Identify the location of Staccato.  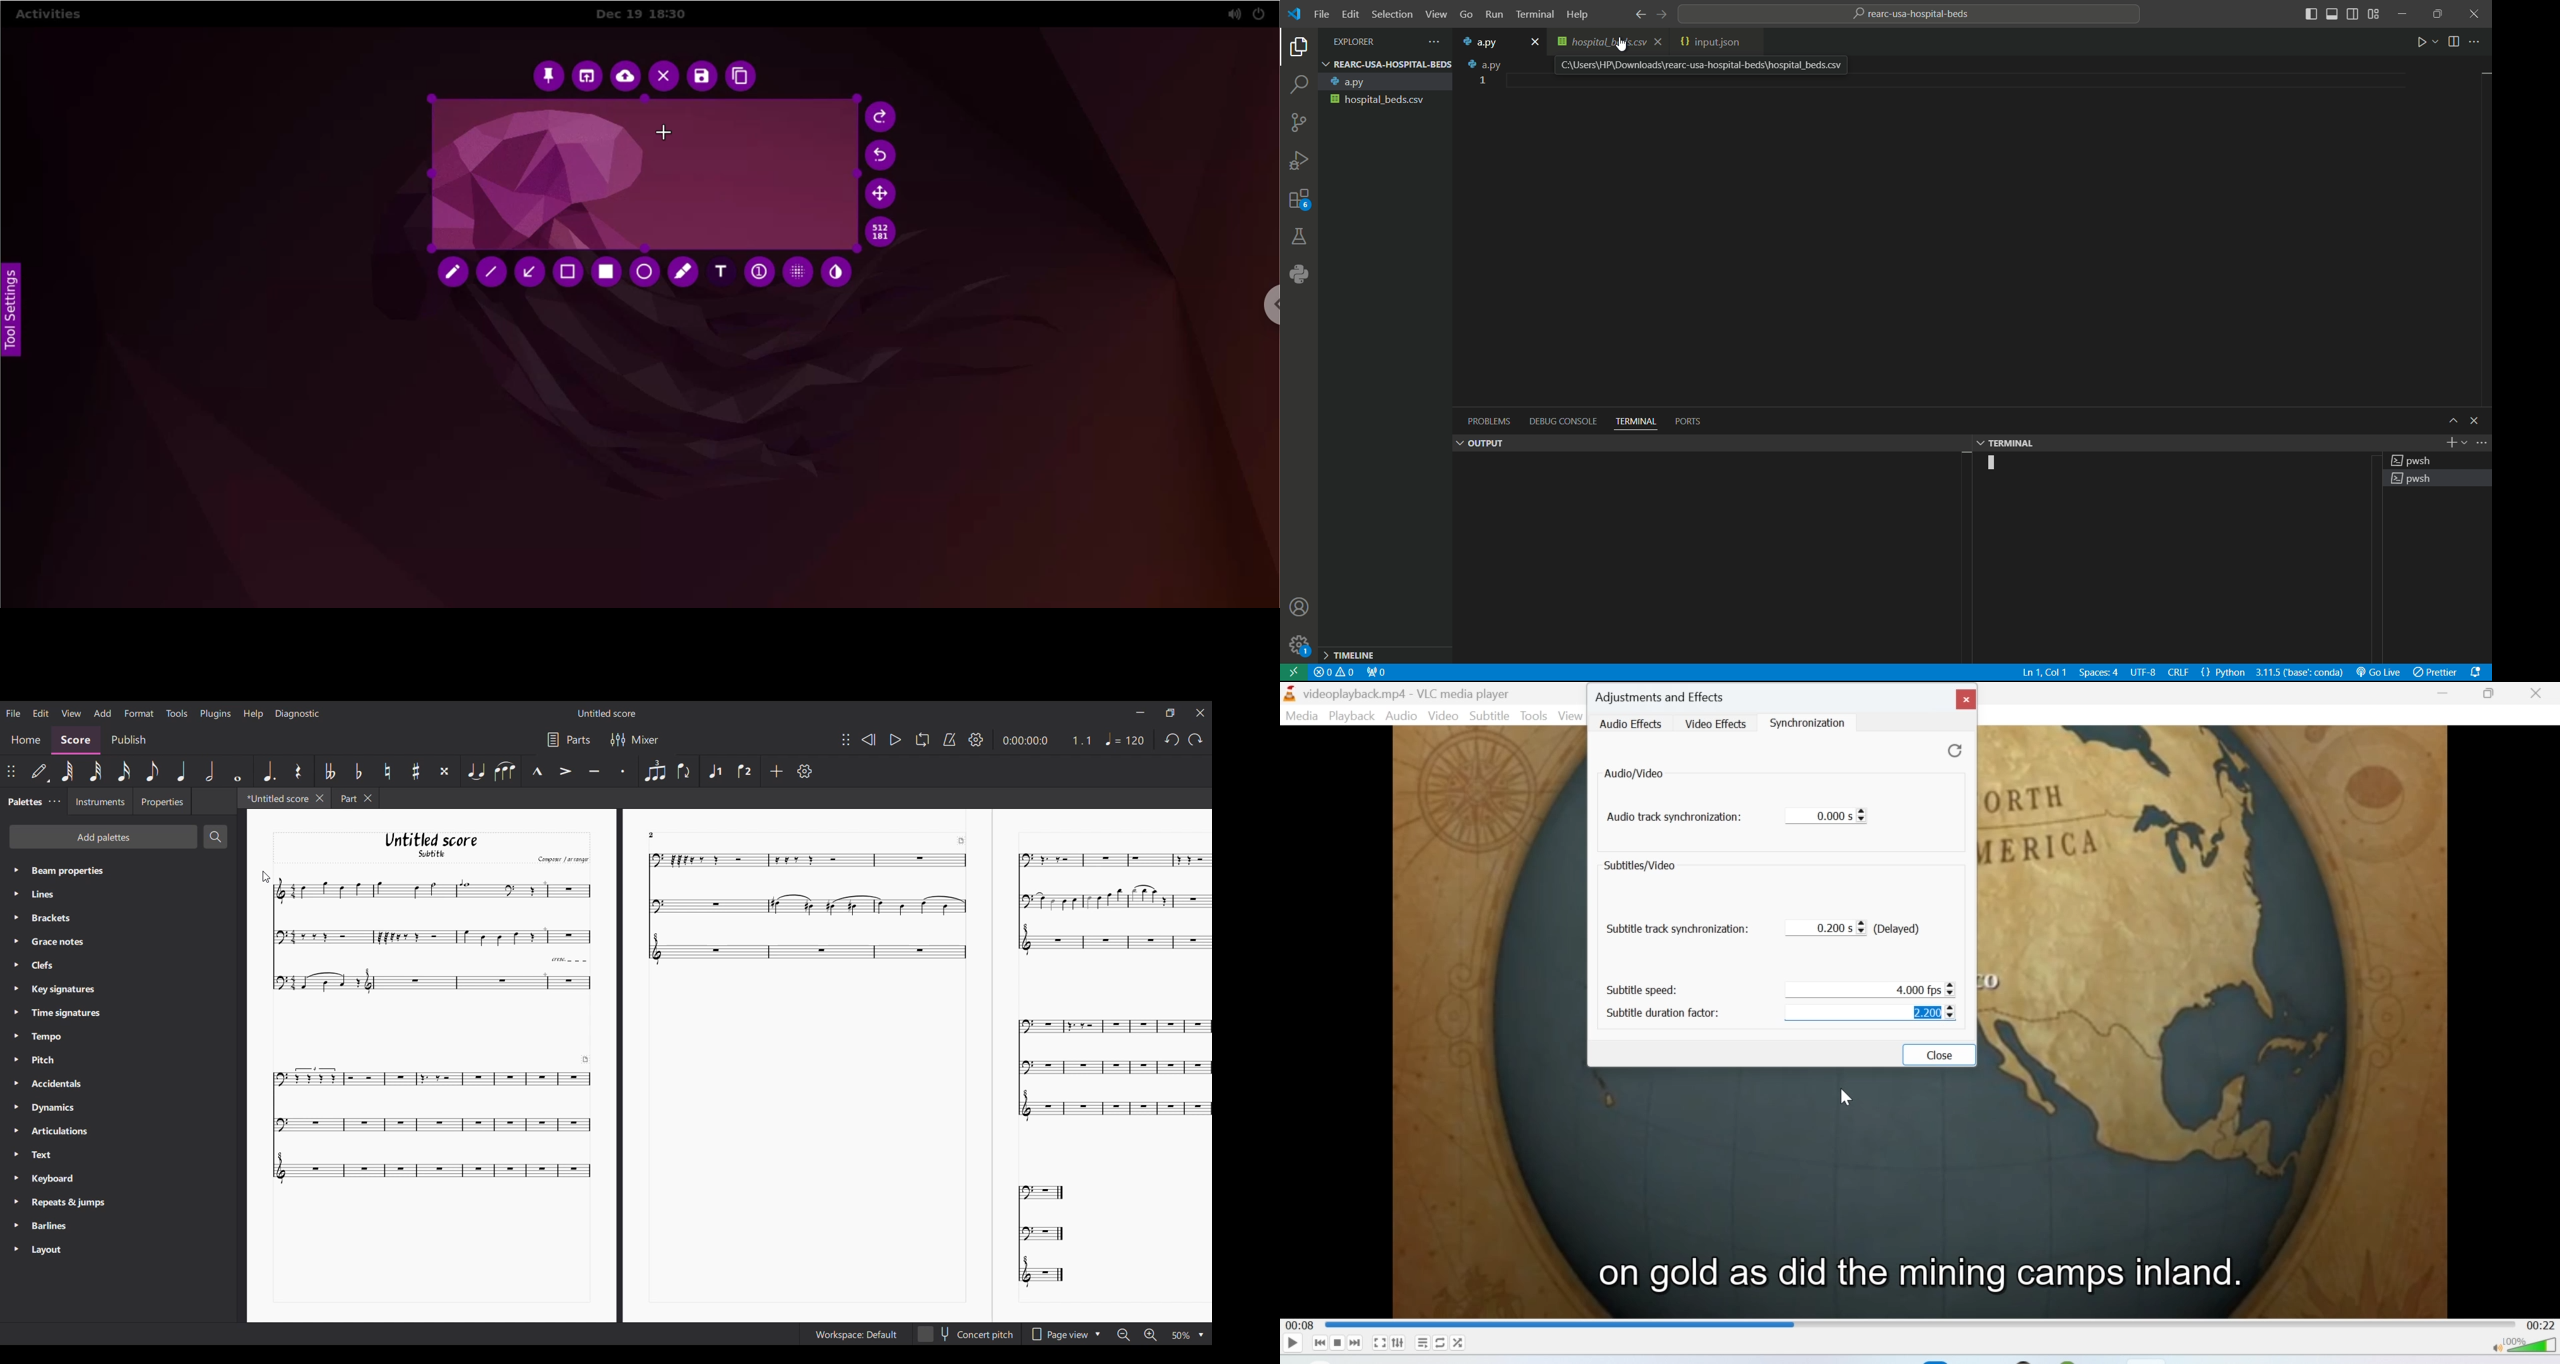
(622, 770).